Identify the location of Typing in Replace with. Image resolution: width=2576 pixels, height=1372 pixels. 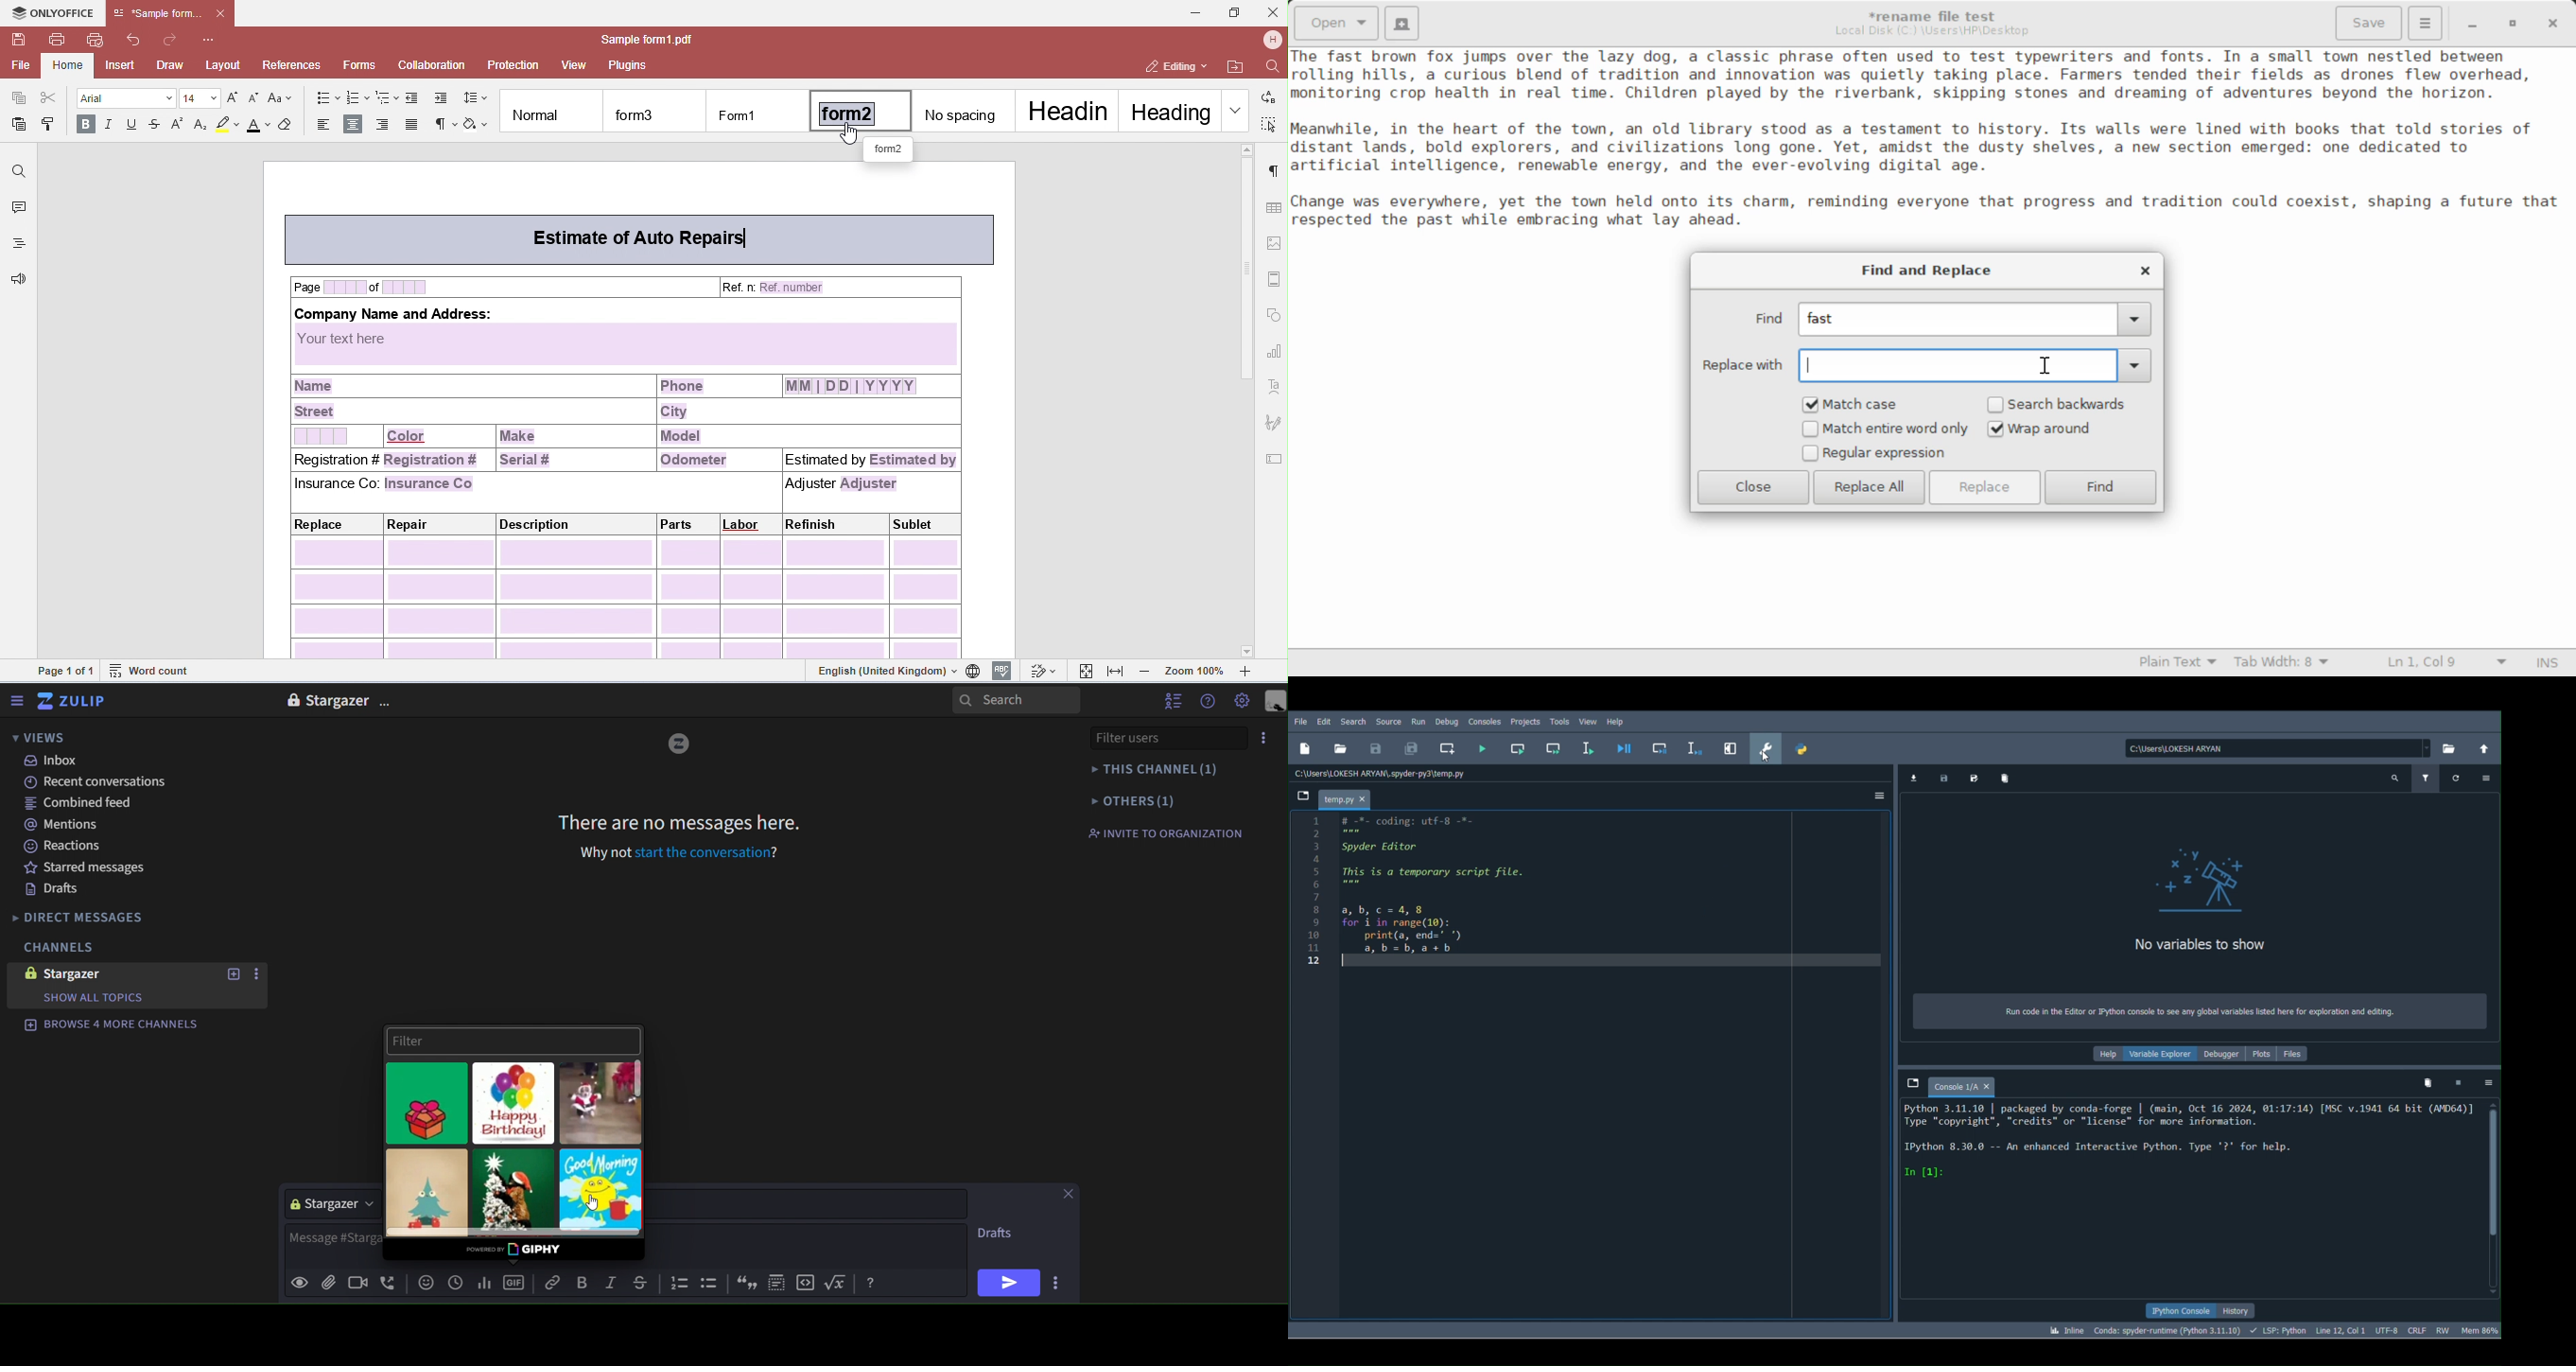
(1924, 365).